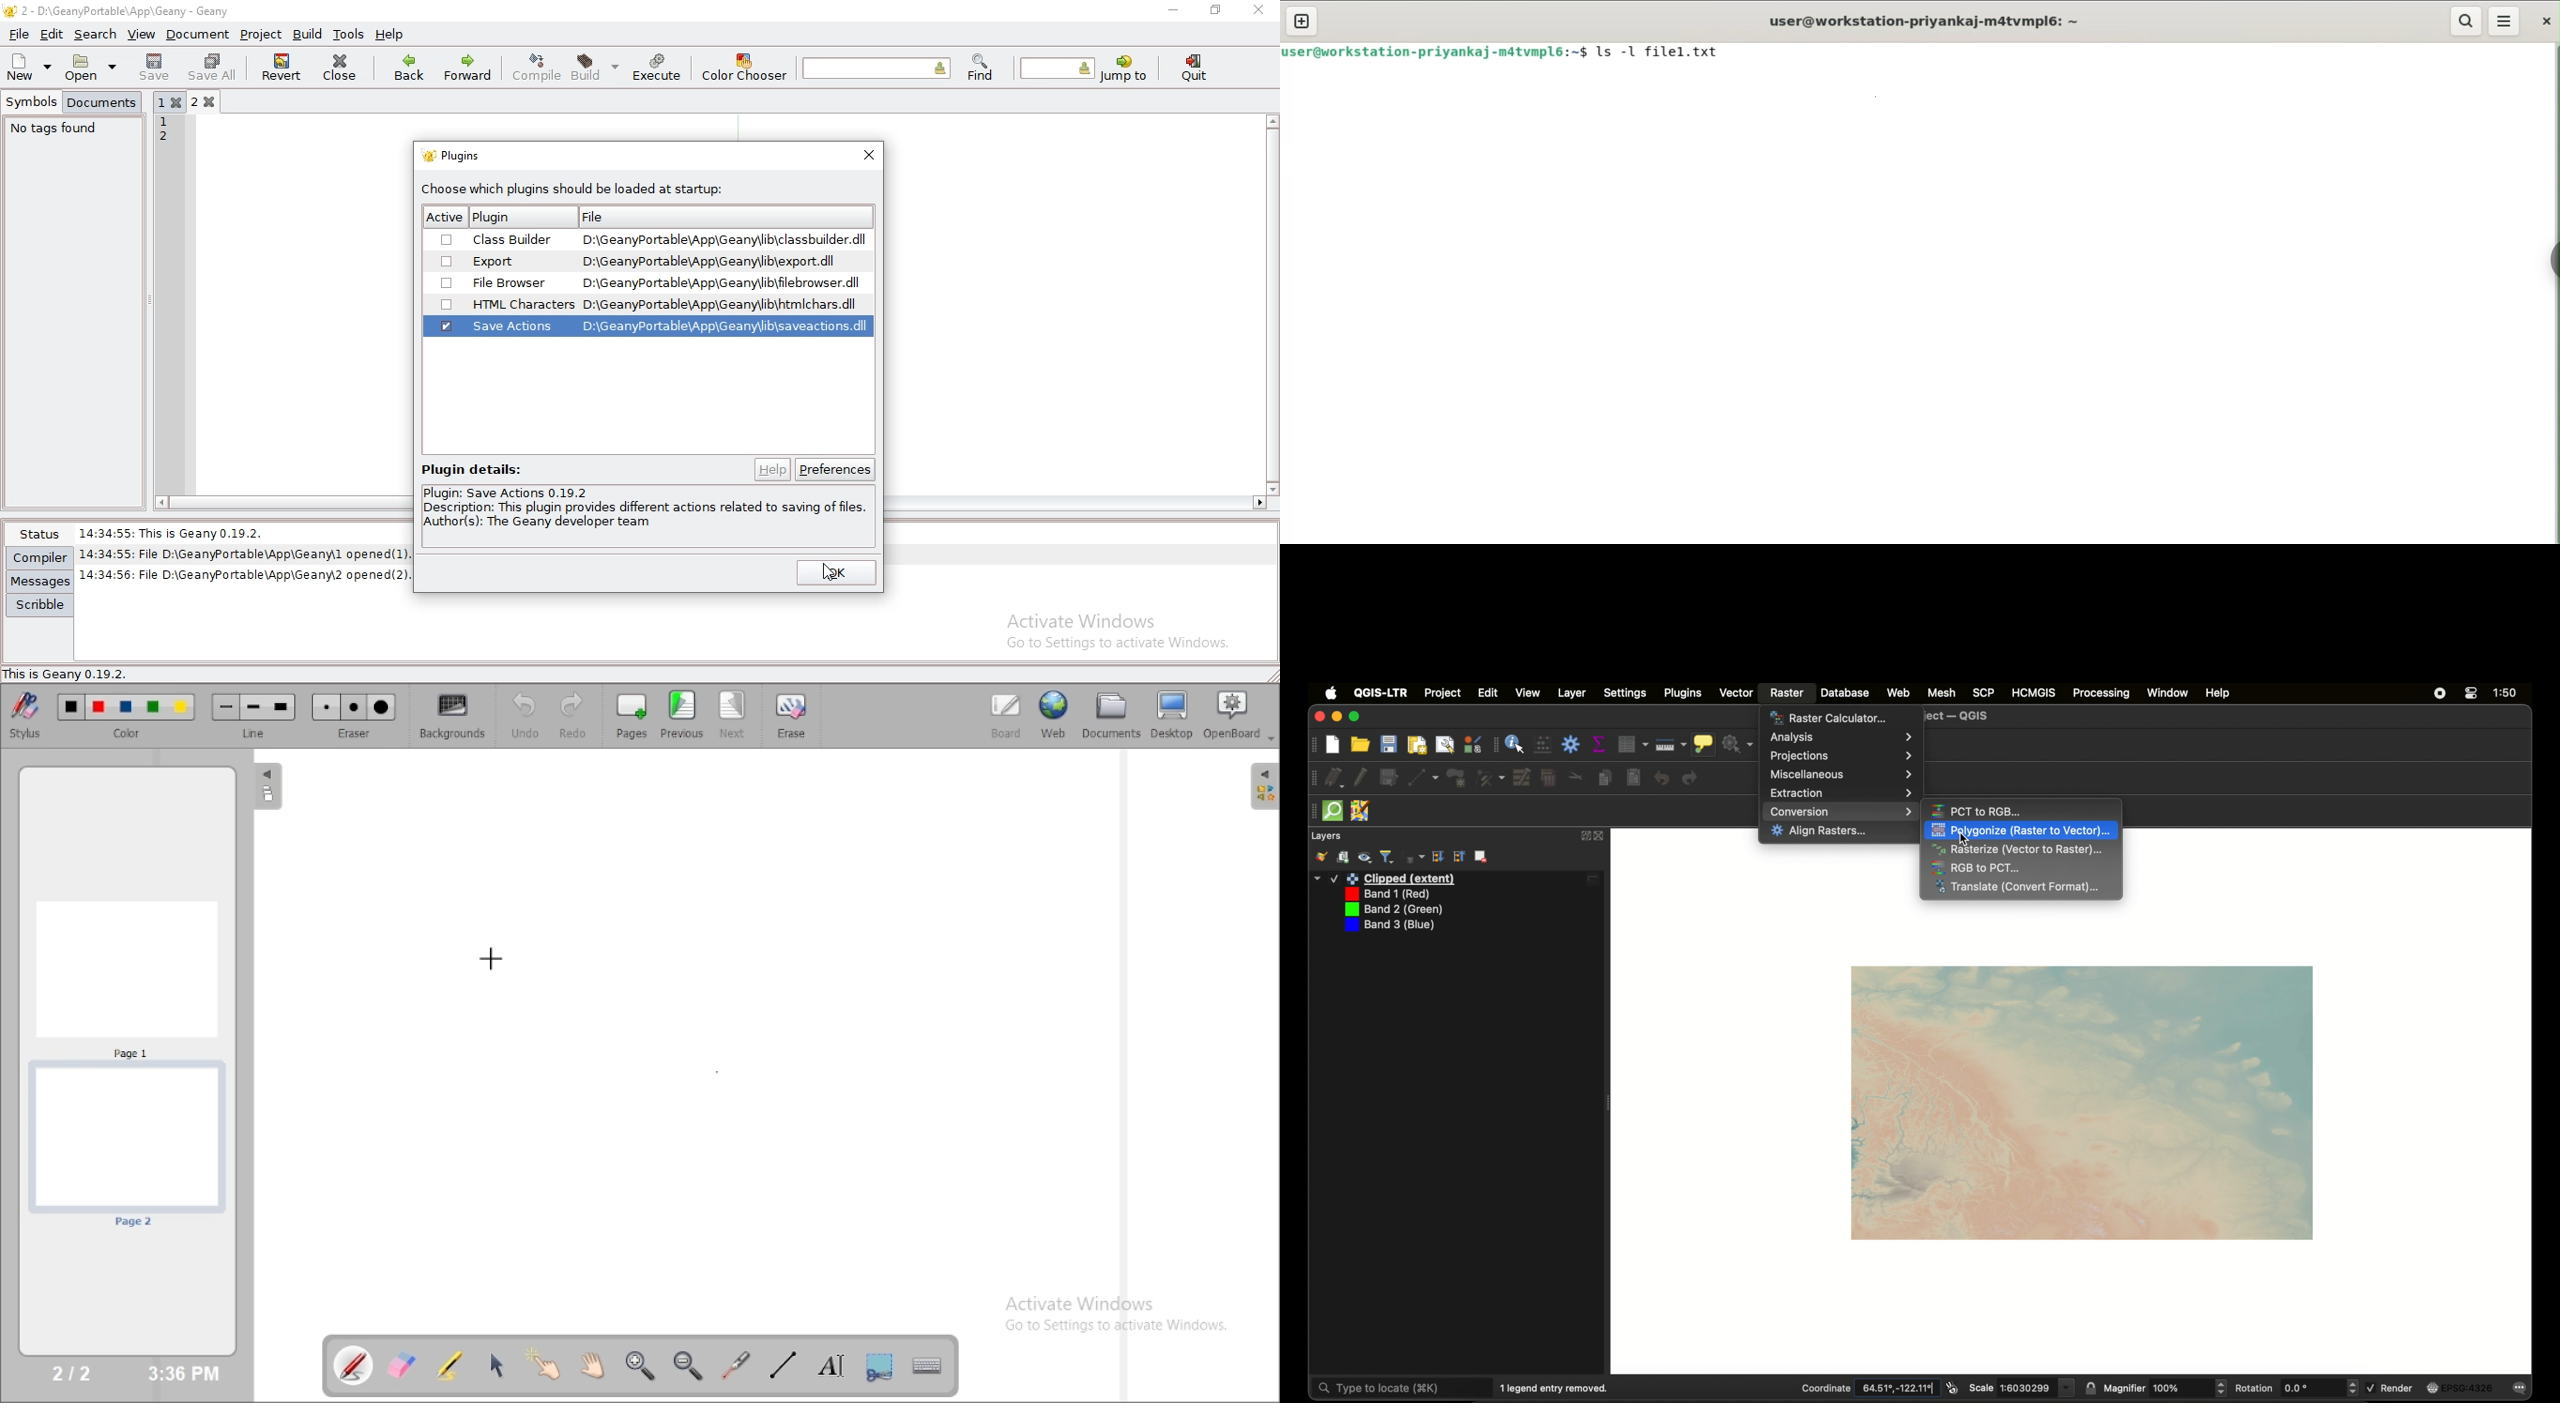 The width and height of the screenshot is (2576, 1428). What do you see at coordinates (1941, 692) in the screenshot?
I see `mesh` at bounding box center [1941, 692].